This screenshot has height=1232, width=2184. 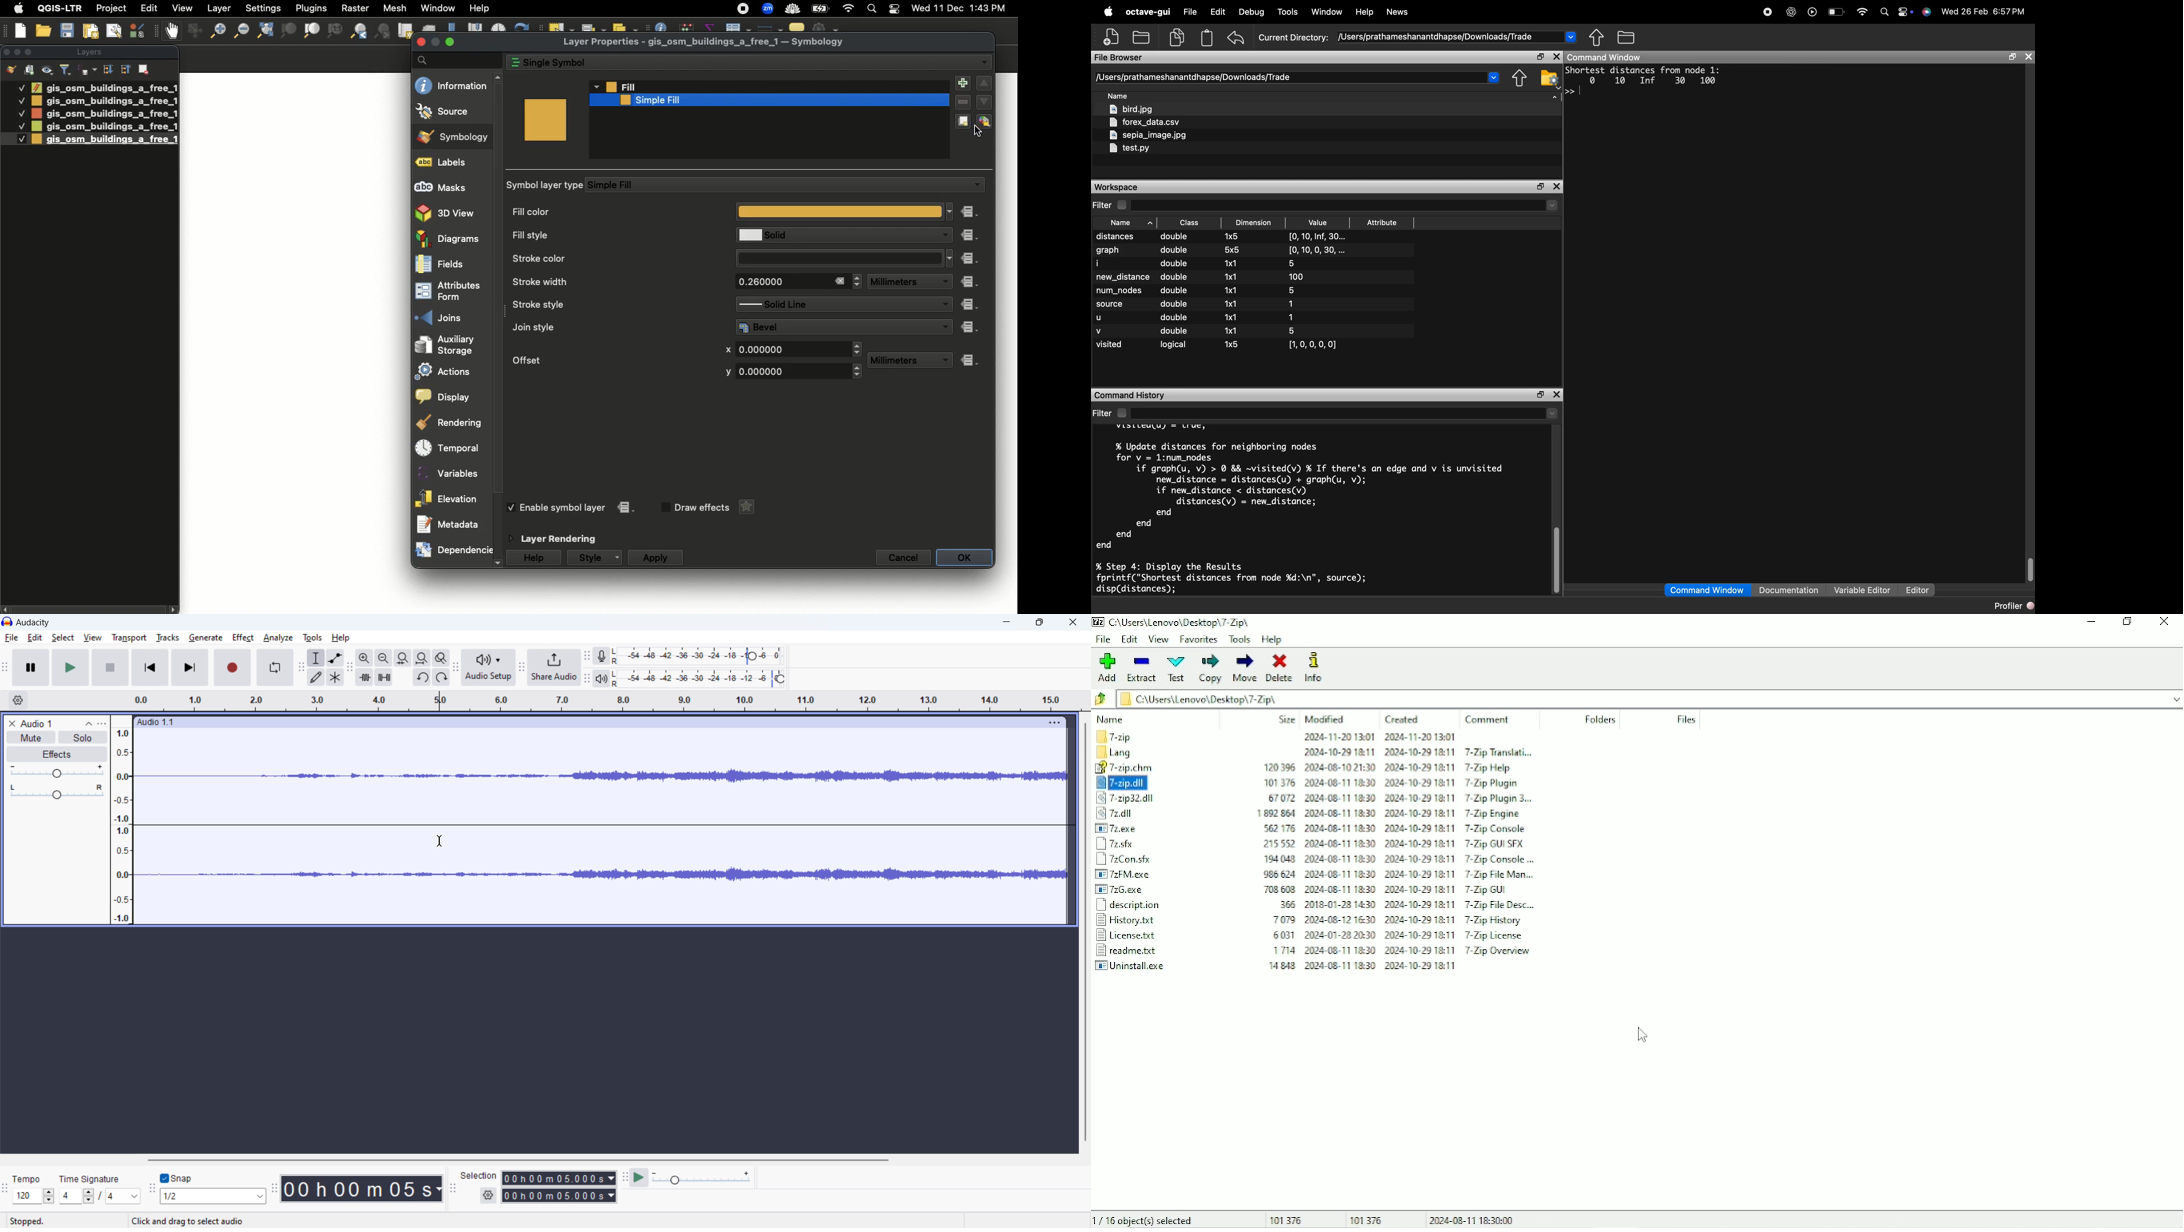 I want to click on Style manager, so click(x=193, y=31).